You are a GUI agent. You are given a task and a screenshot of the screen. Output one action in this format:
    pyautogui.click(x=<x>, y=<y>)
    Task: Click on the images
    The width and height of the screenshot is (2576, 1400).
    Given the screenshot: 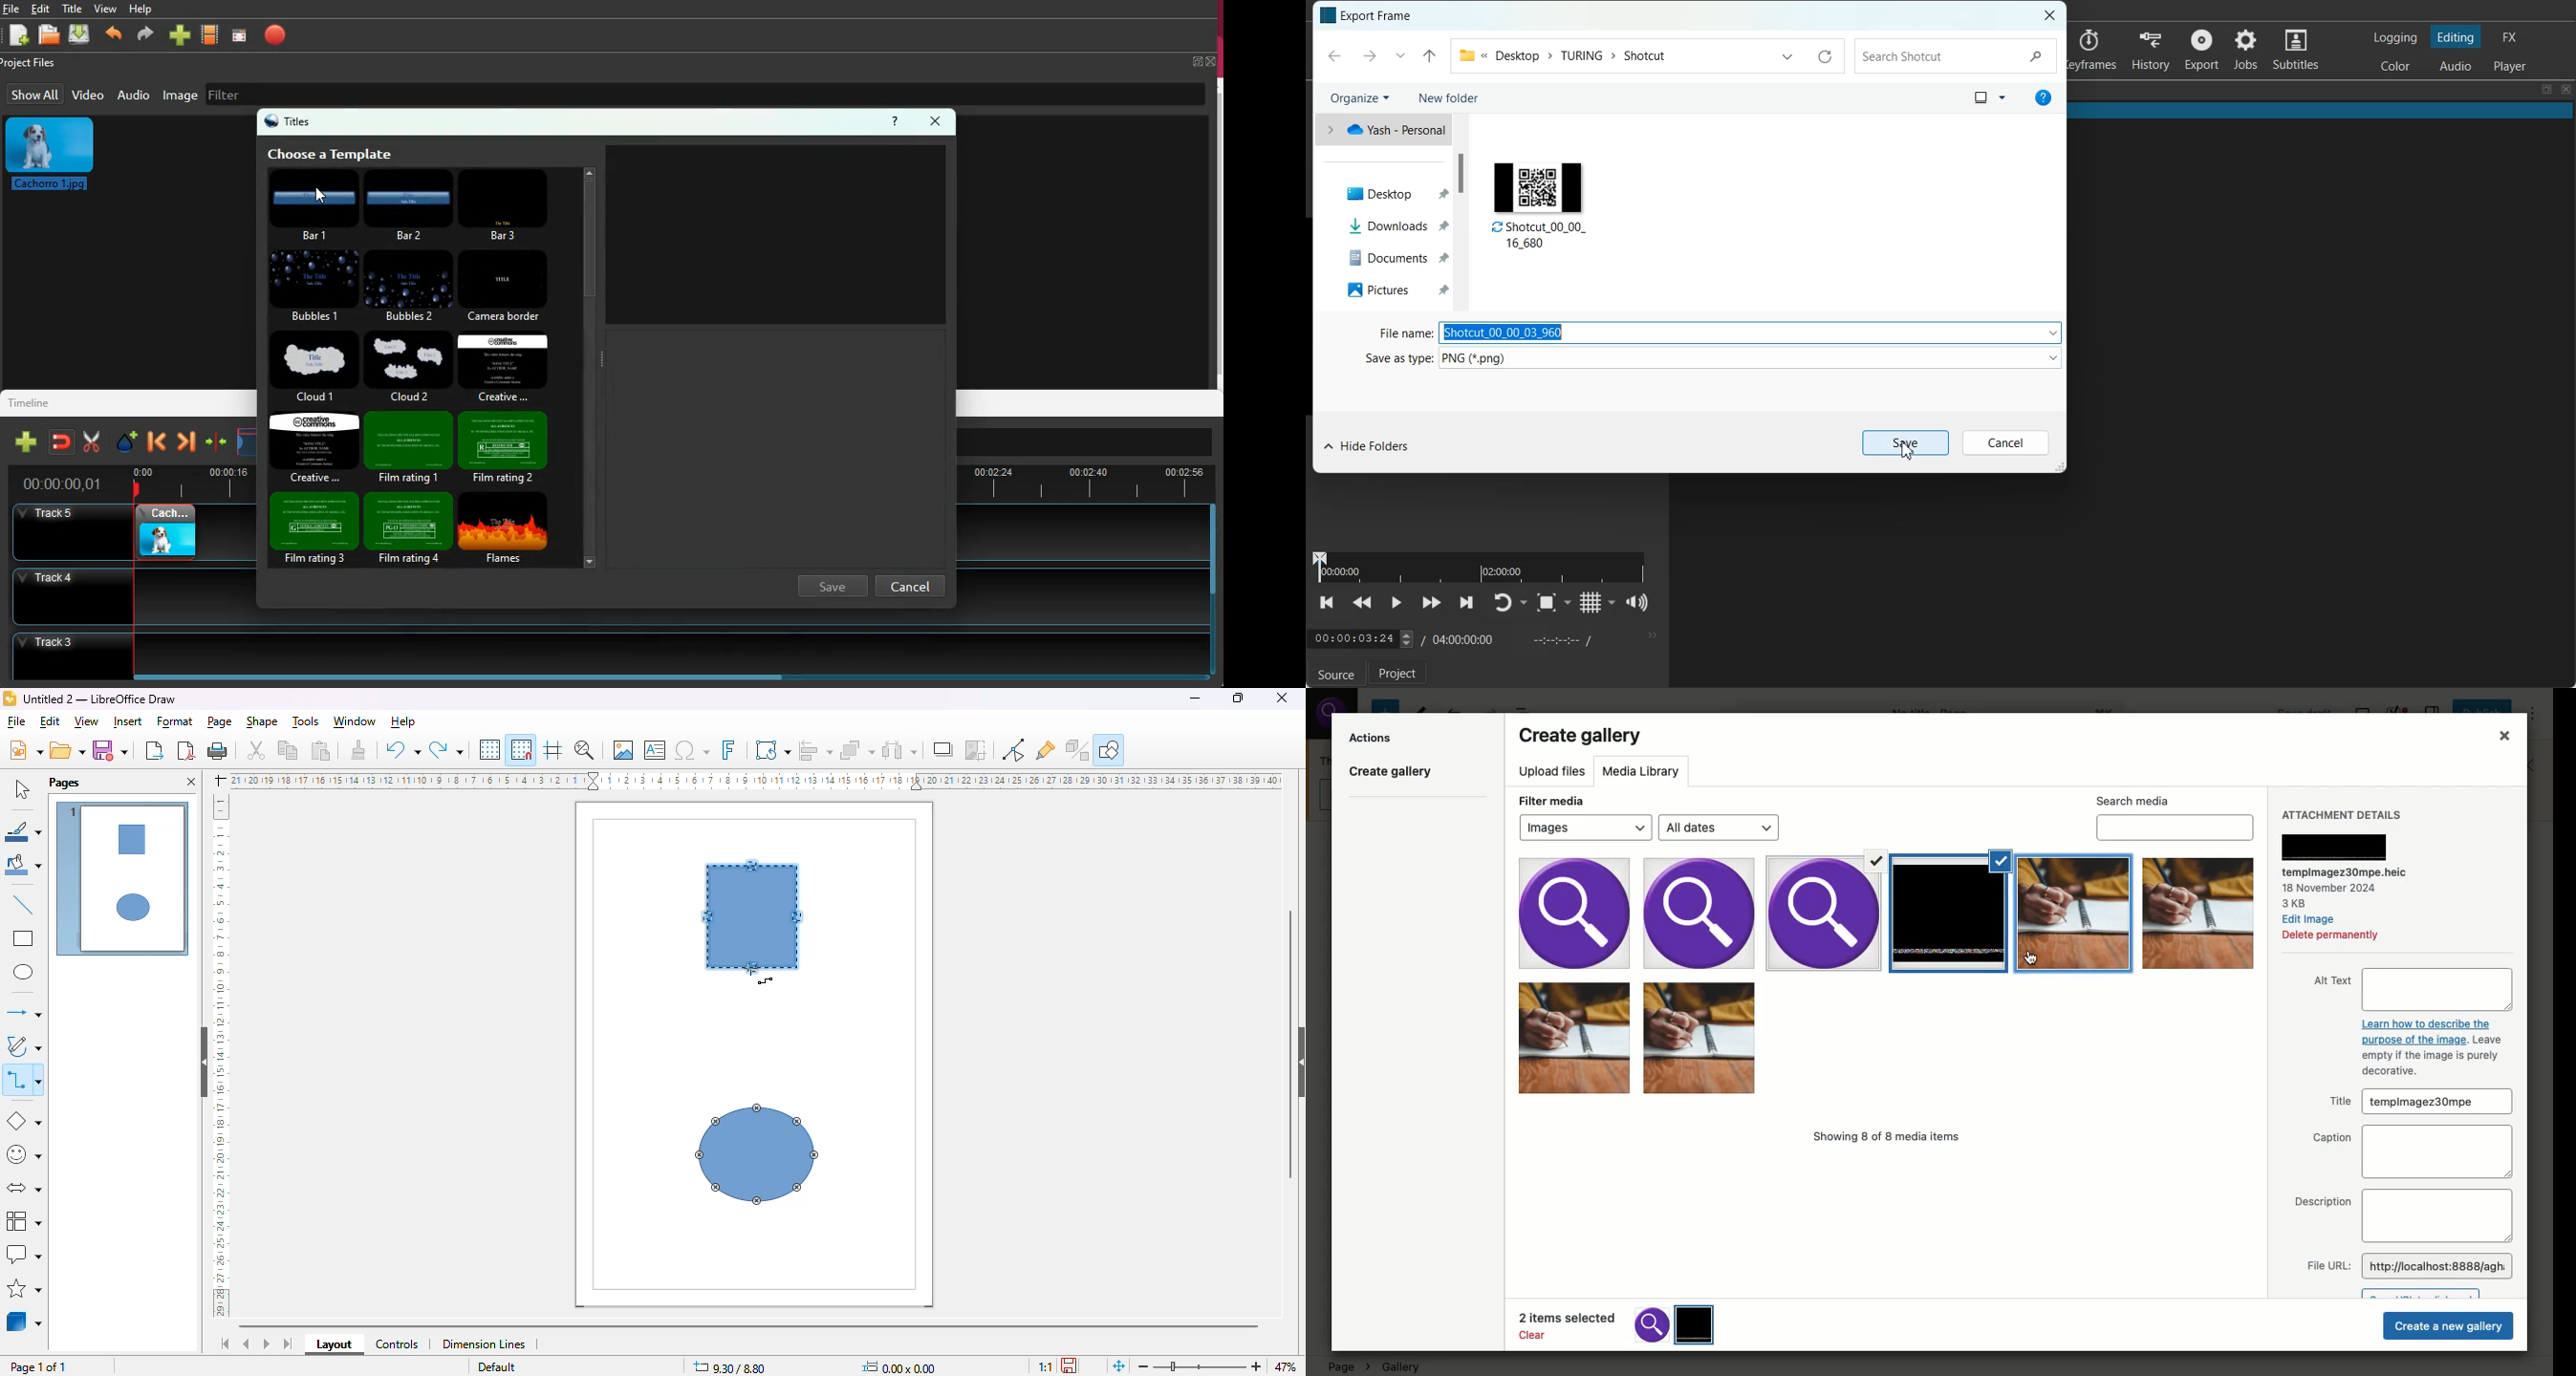 What is the action you would take?
    pyautogui.click(x=1634, y=912)
    